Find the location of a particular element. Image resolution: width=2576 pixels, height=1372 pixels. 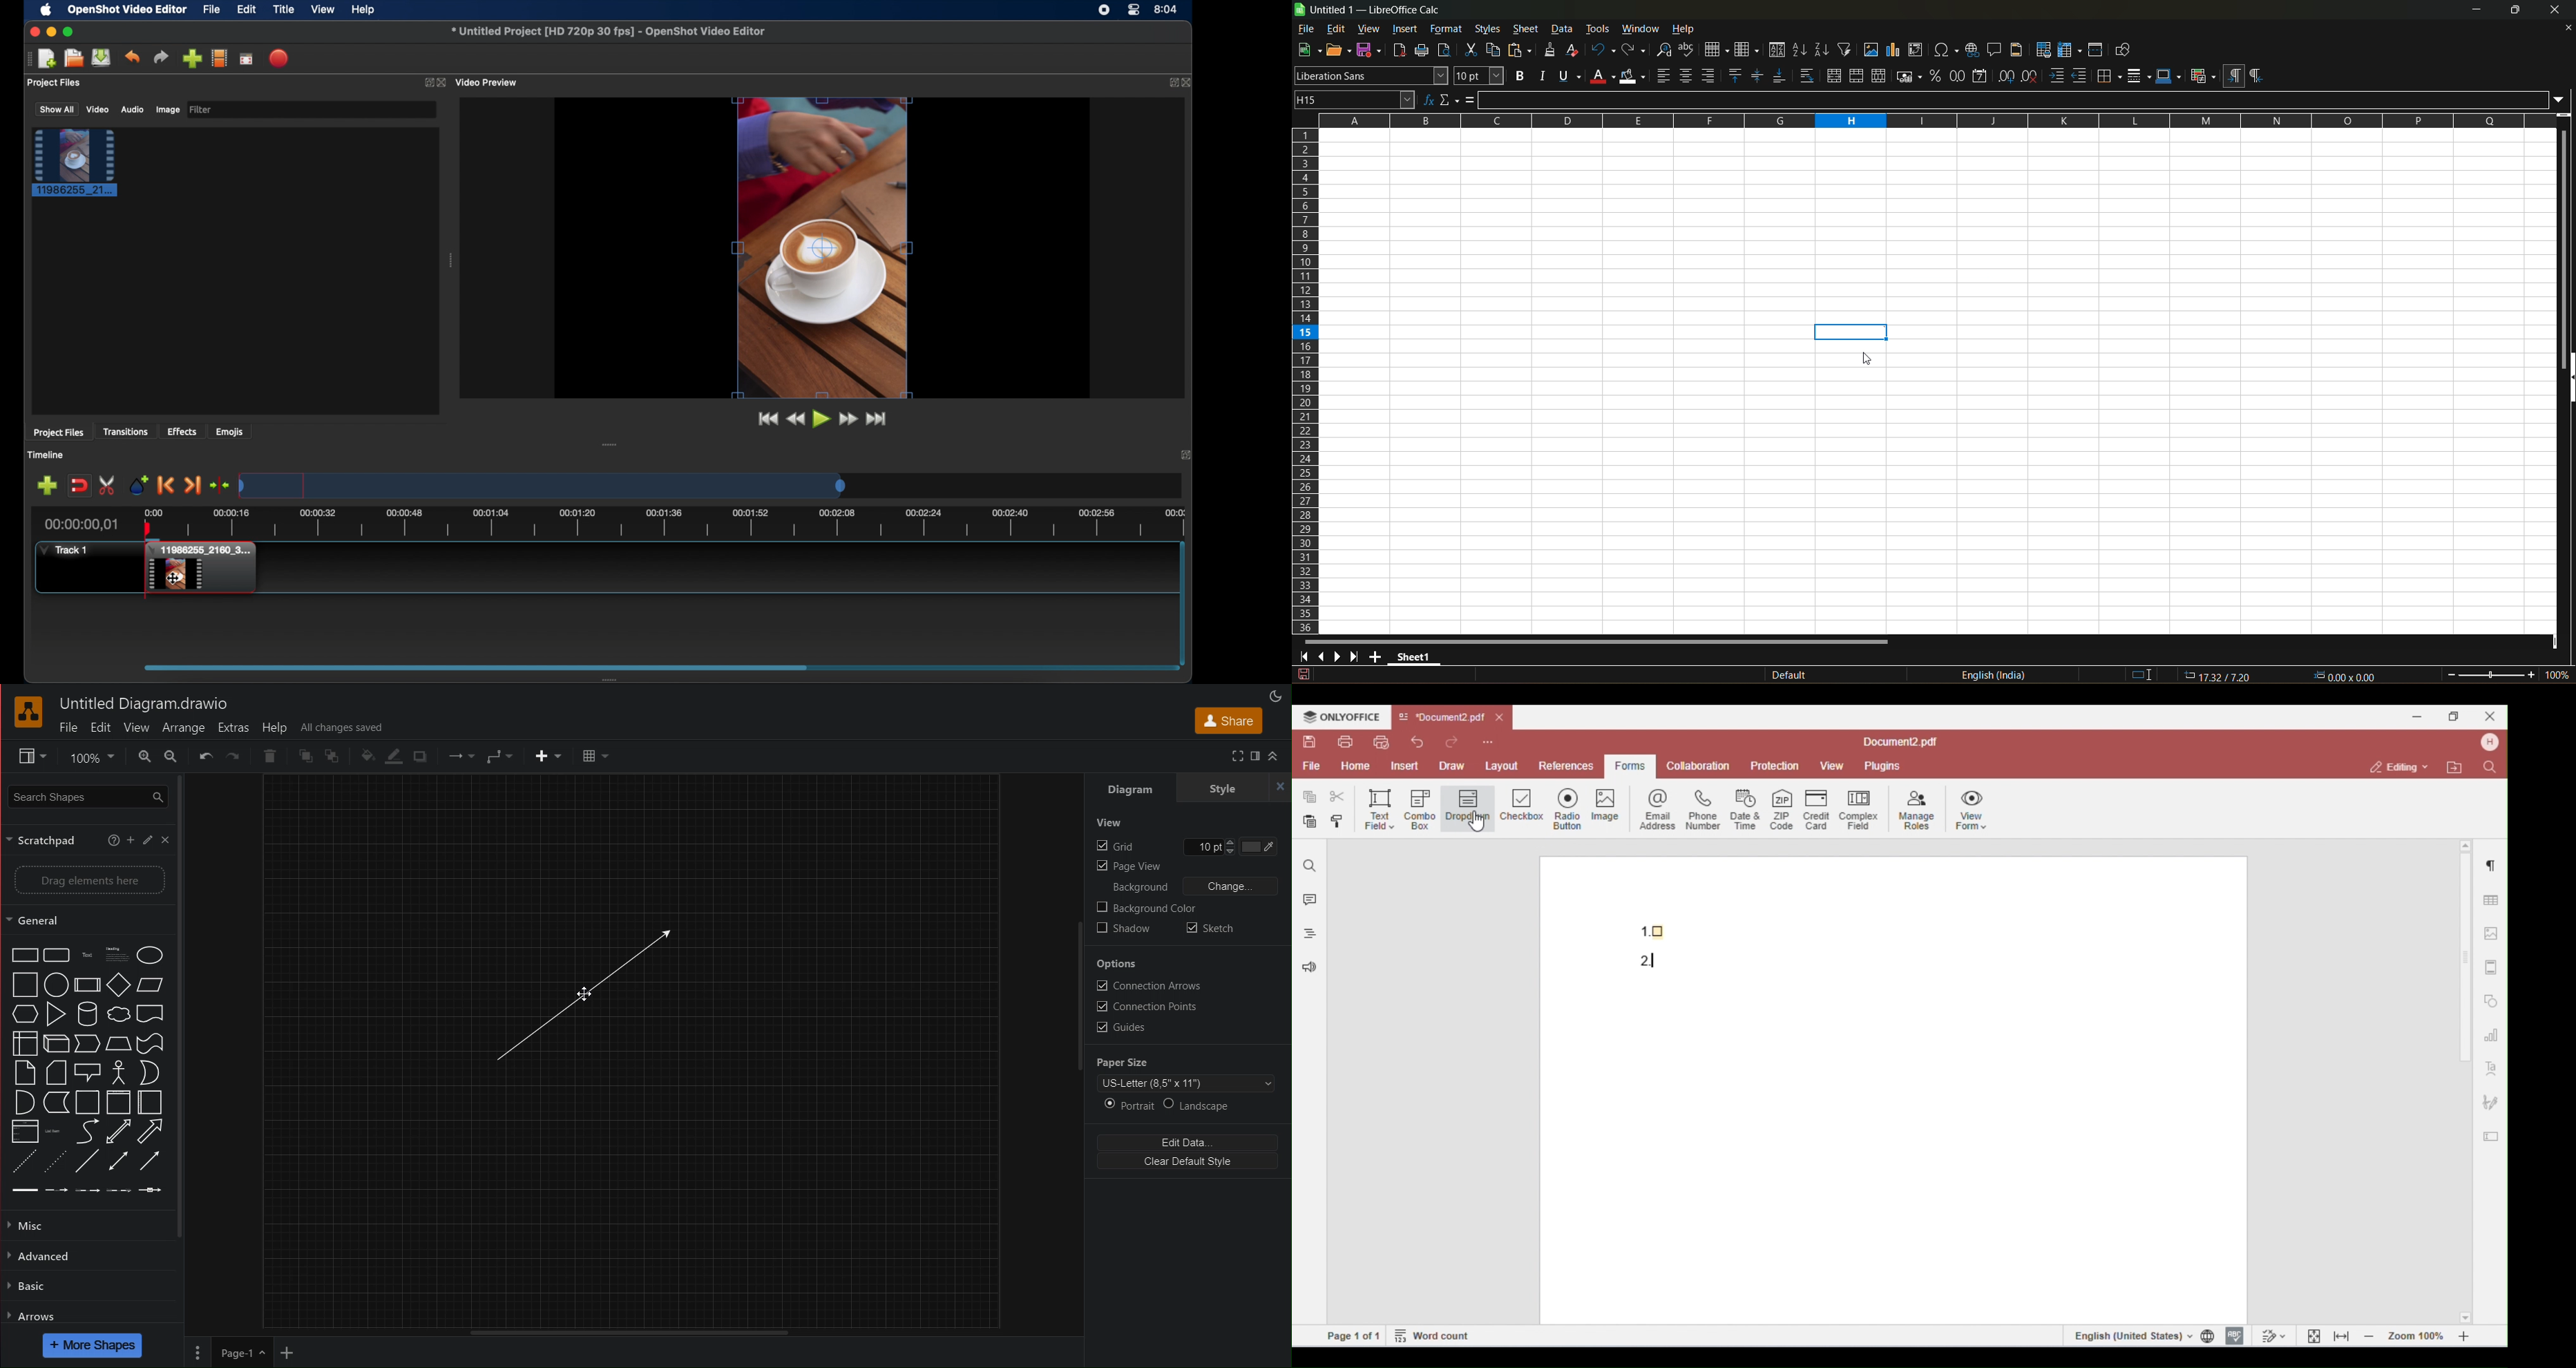

export directly as pdf is located at coordinates (1400, 50).